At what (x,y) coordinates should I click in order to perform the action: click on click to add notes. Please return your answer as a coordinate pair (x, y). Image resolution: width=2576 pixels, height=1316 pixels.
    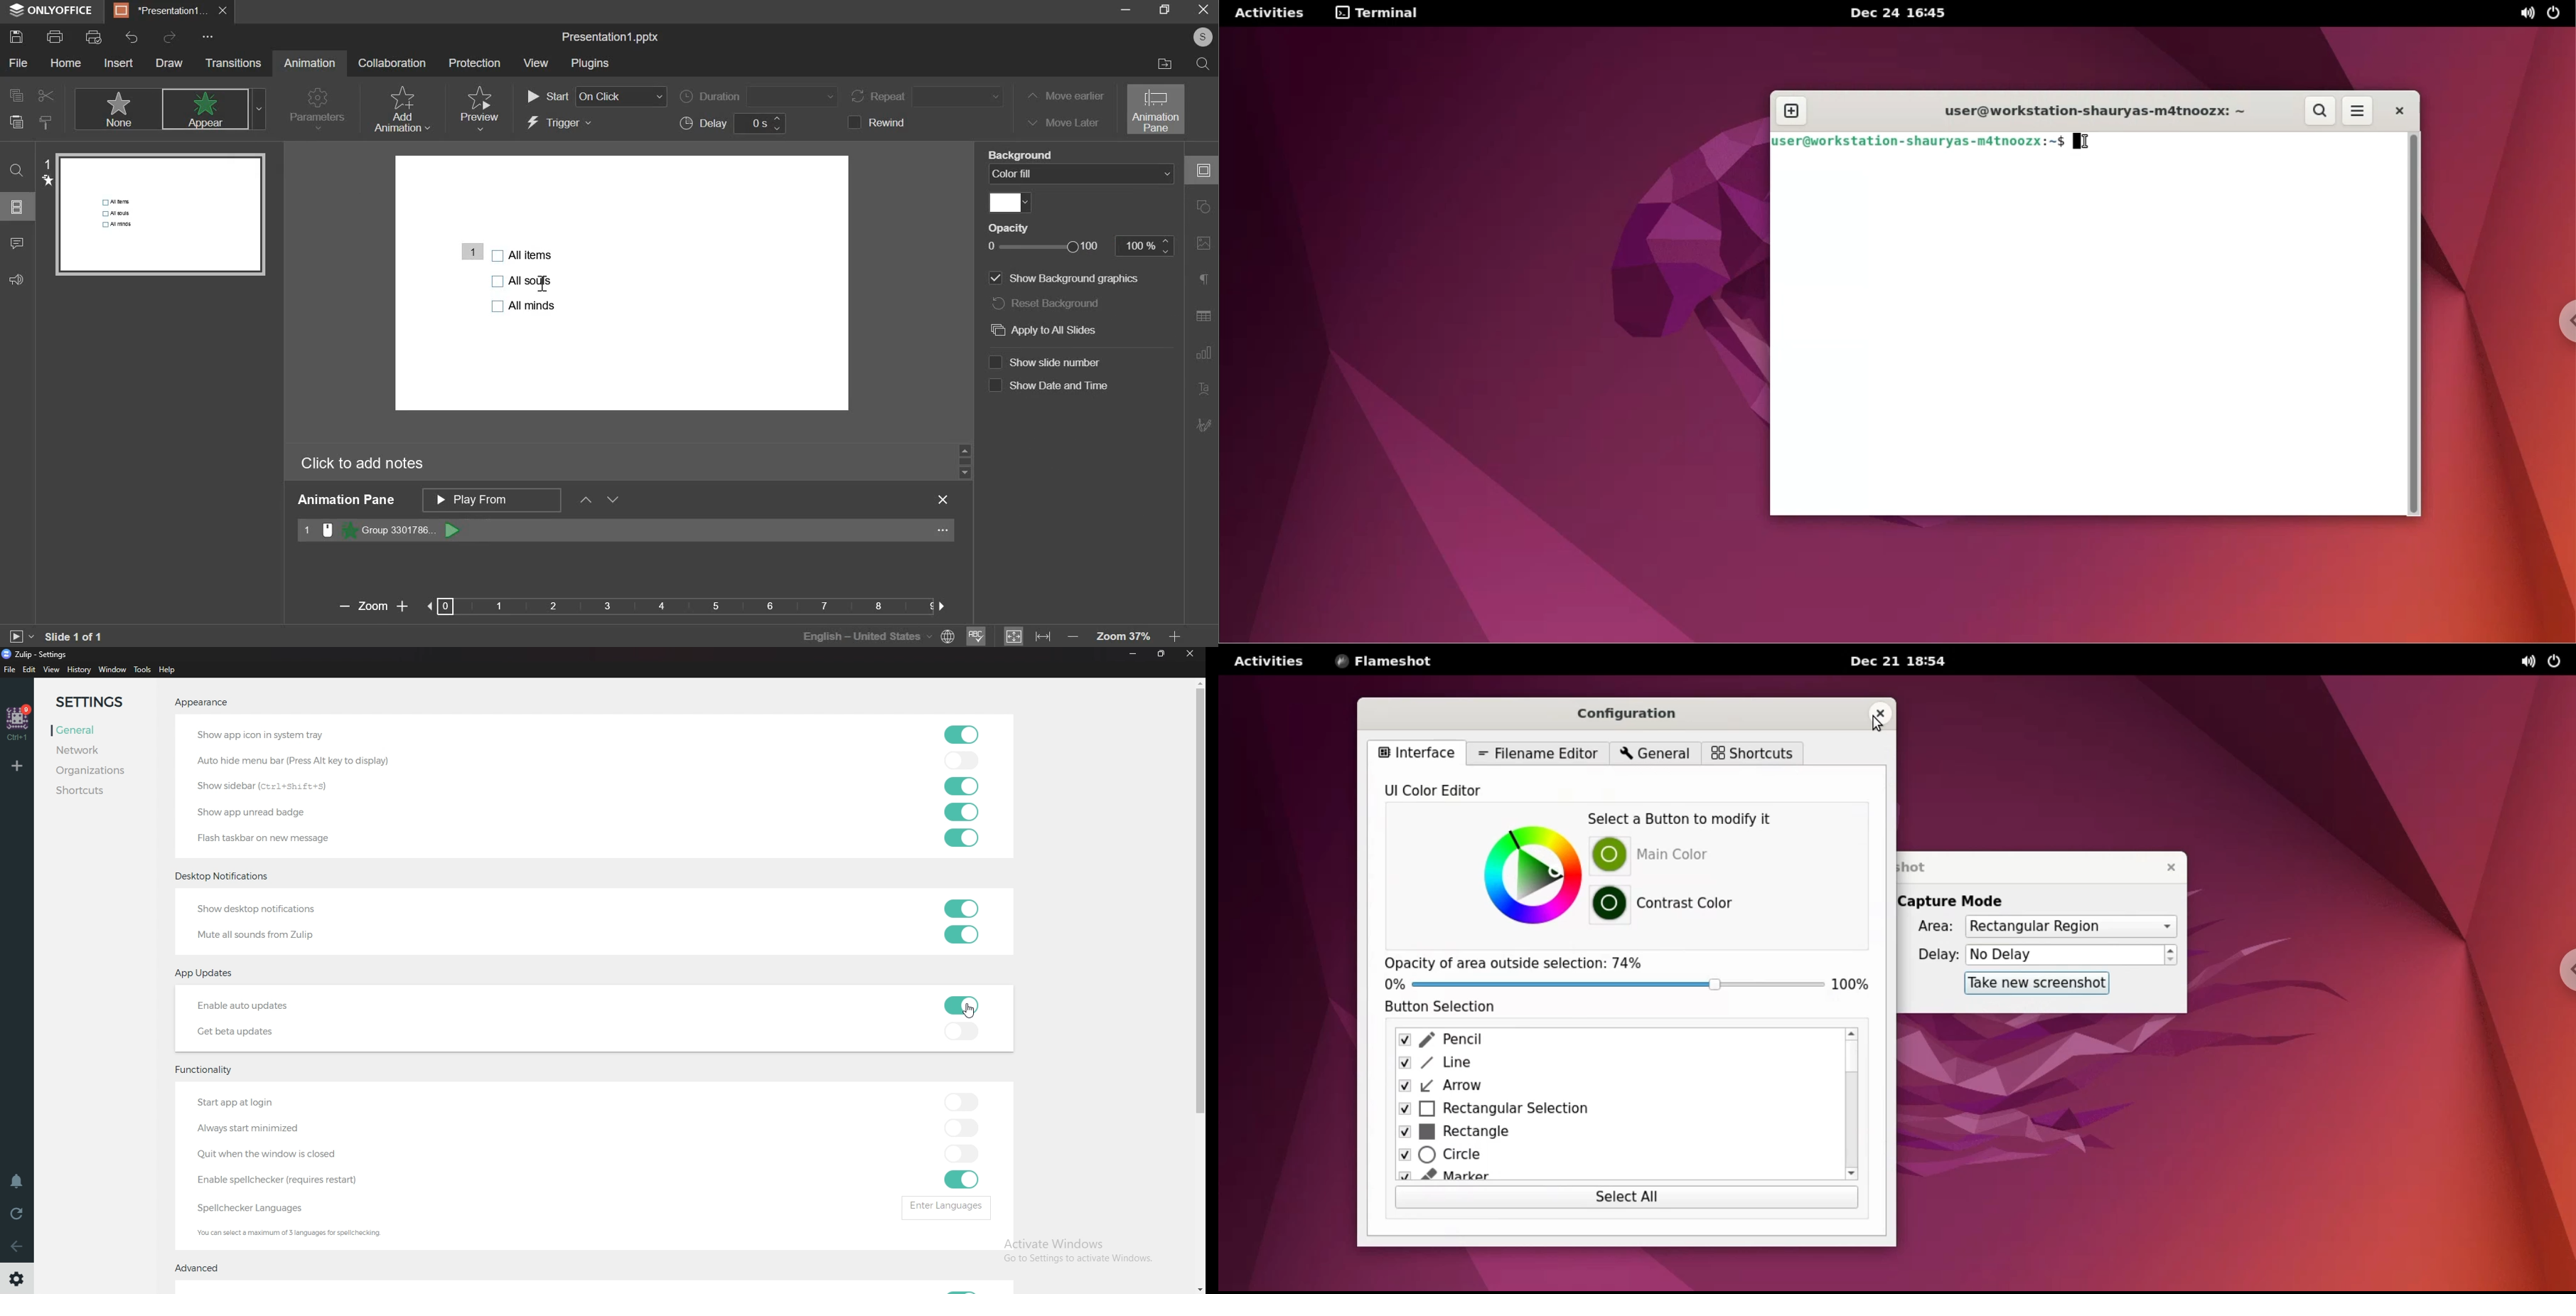
    Looking at the image, I should click on (362, 464).